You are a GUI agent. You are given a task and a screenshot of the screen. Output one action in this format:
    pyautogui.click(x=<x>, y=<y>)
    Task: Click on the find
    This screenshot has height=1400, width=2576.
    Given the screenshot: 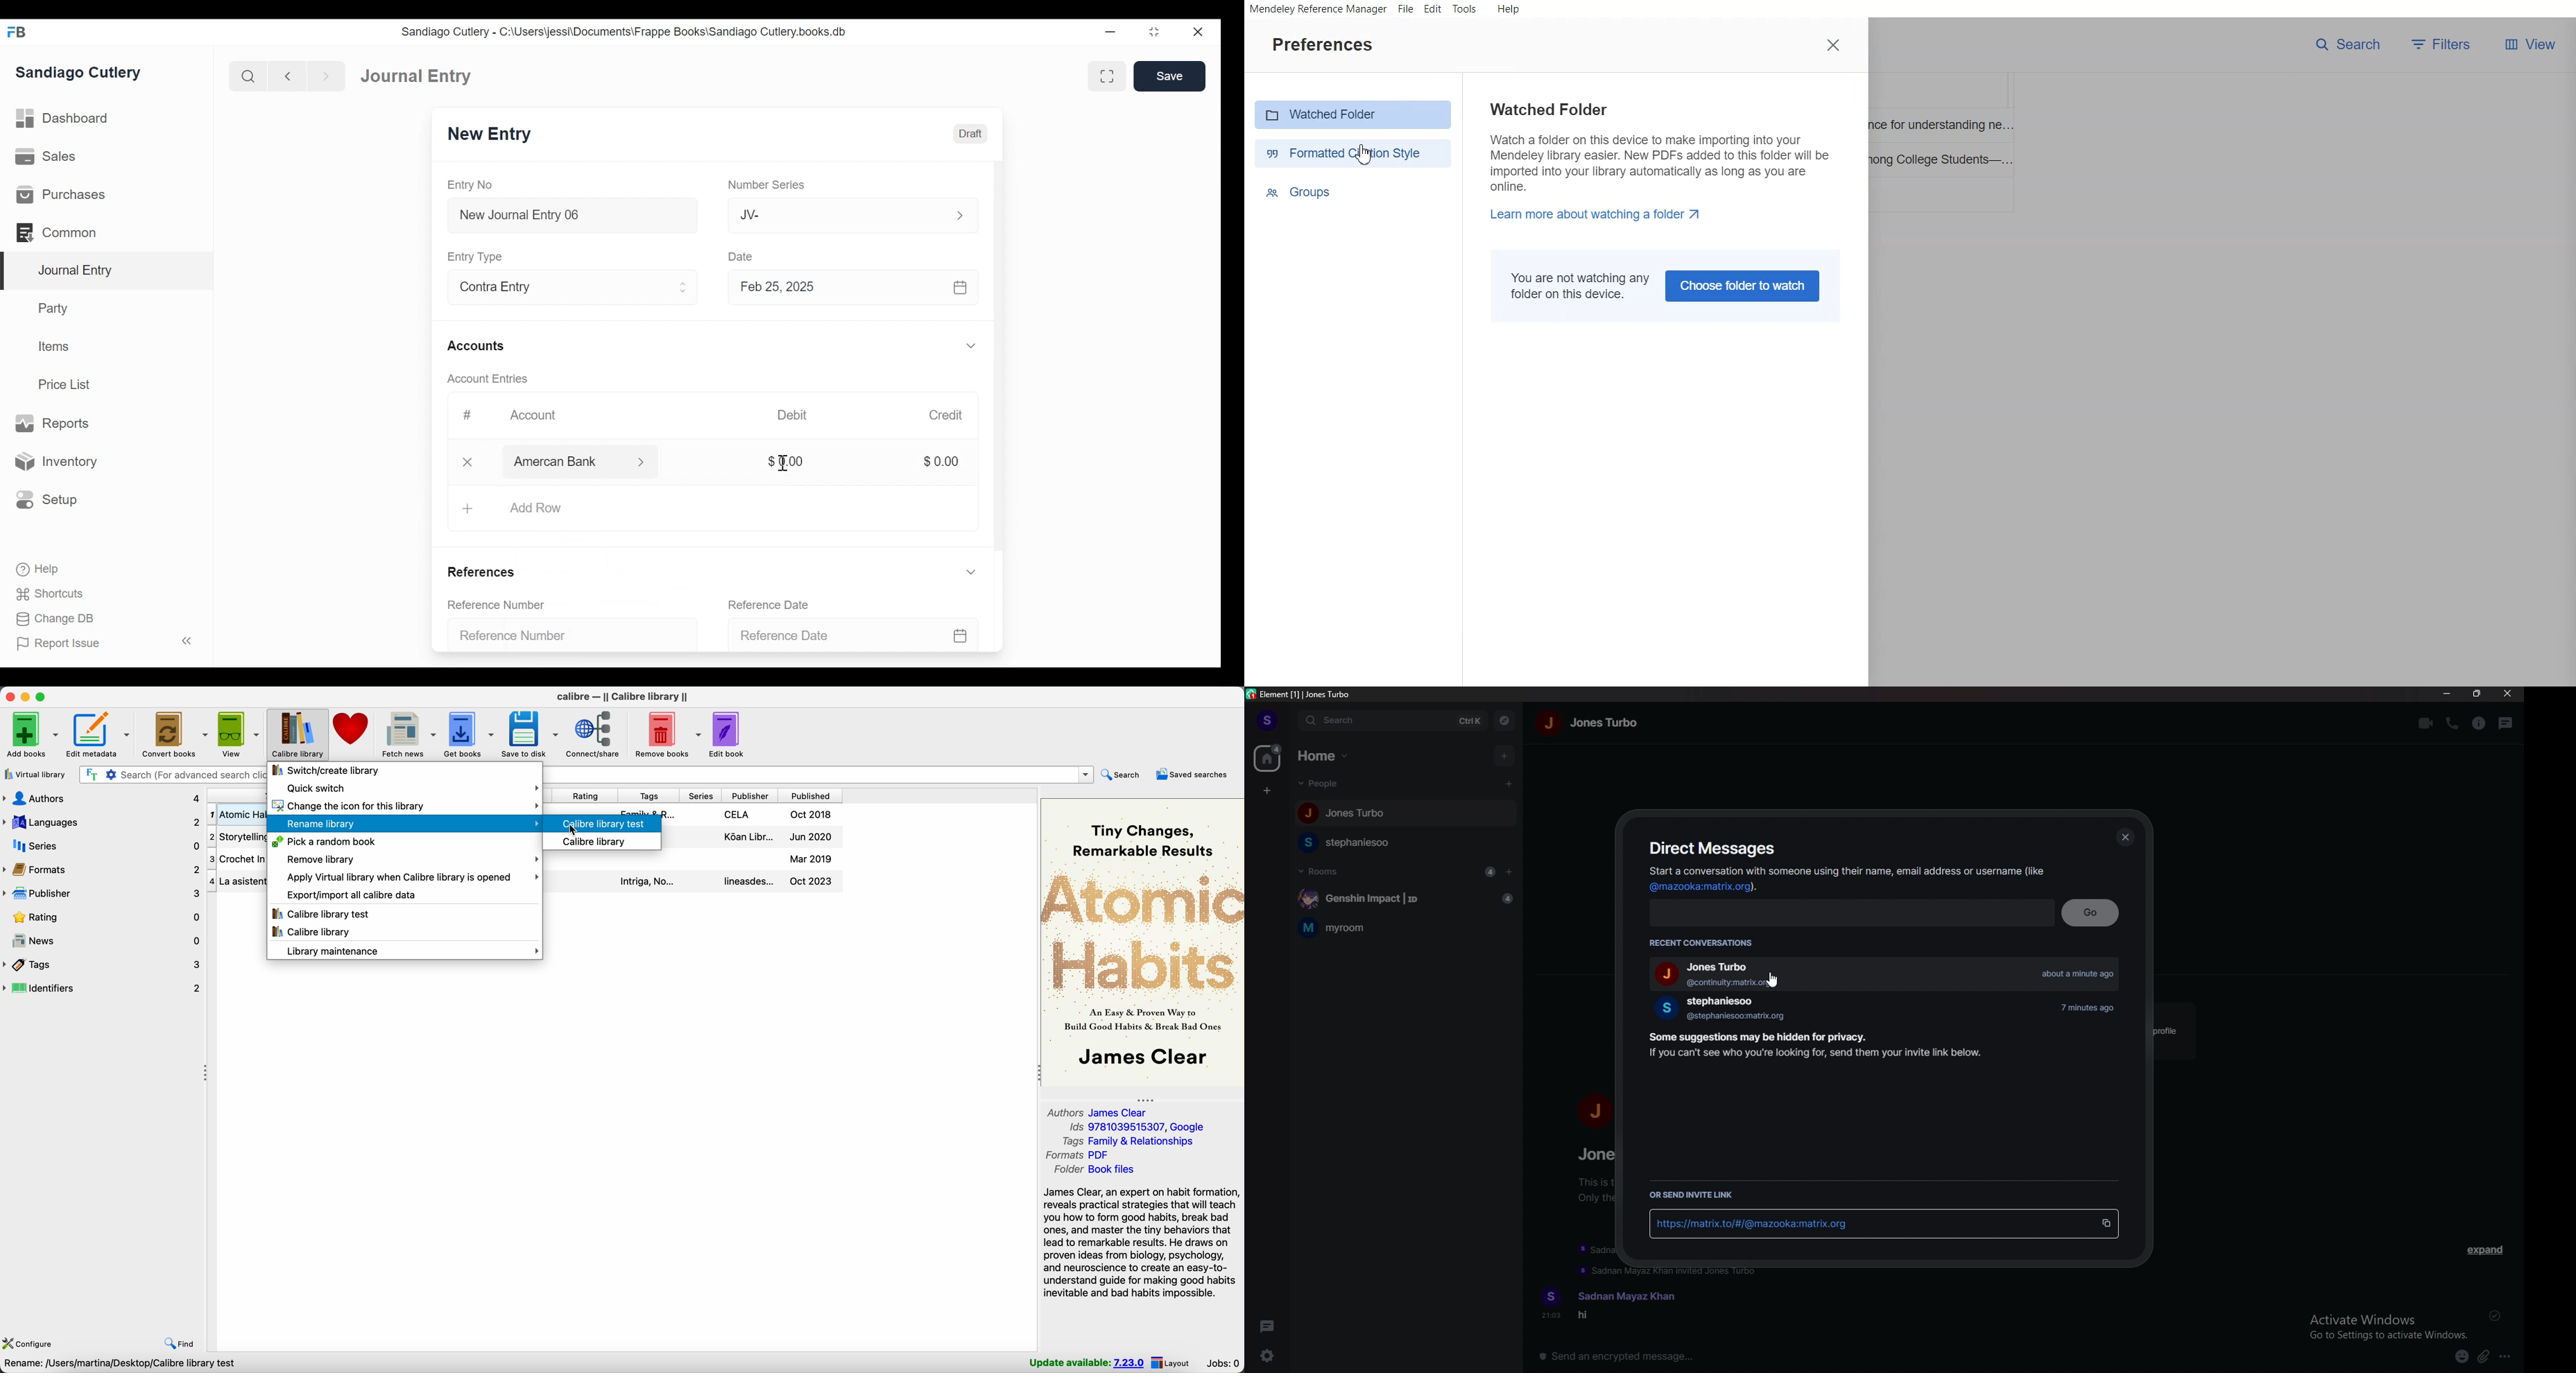 What is the action you would take?
    pyautogui.click(x=179, y=1344)
    